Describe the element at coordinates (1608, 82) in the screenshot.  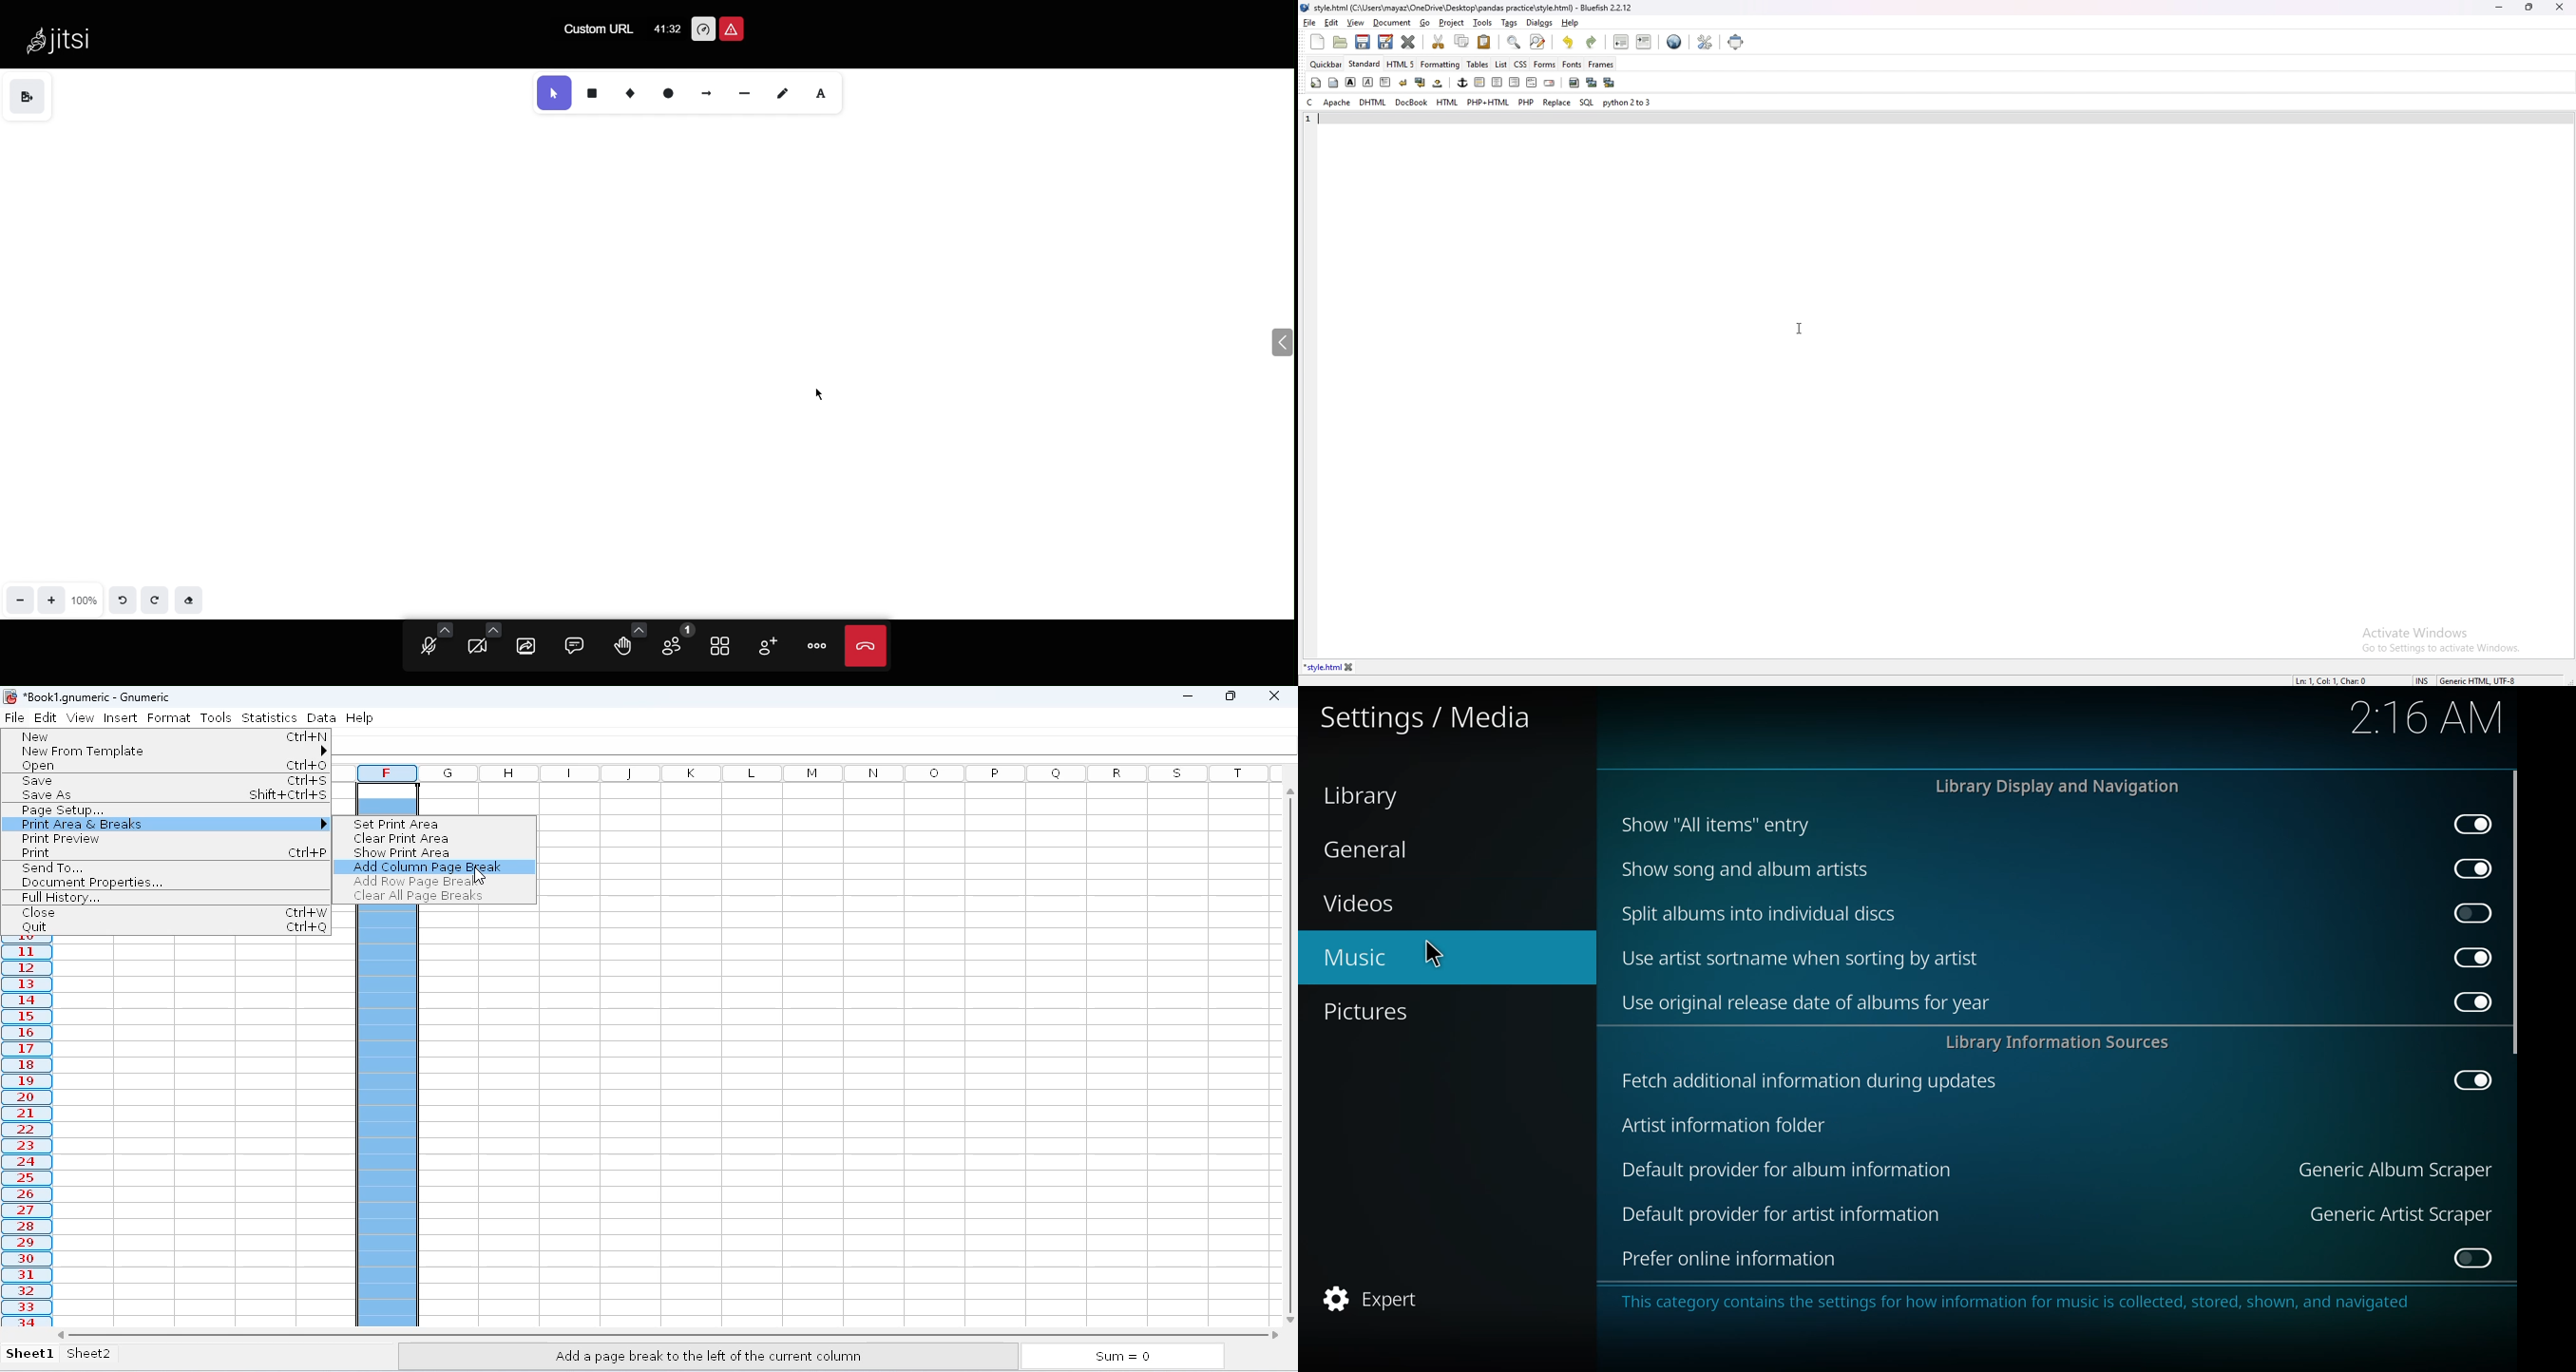
I see `multi thumbnail` at that location.